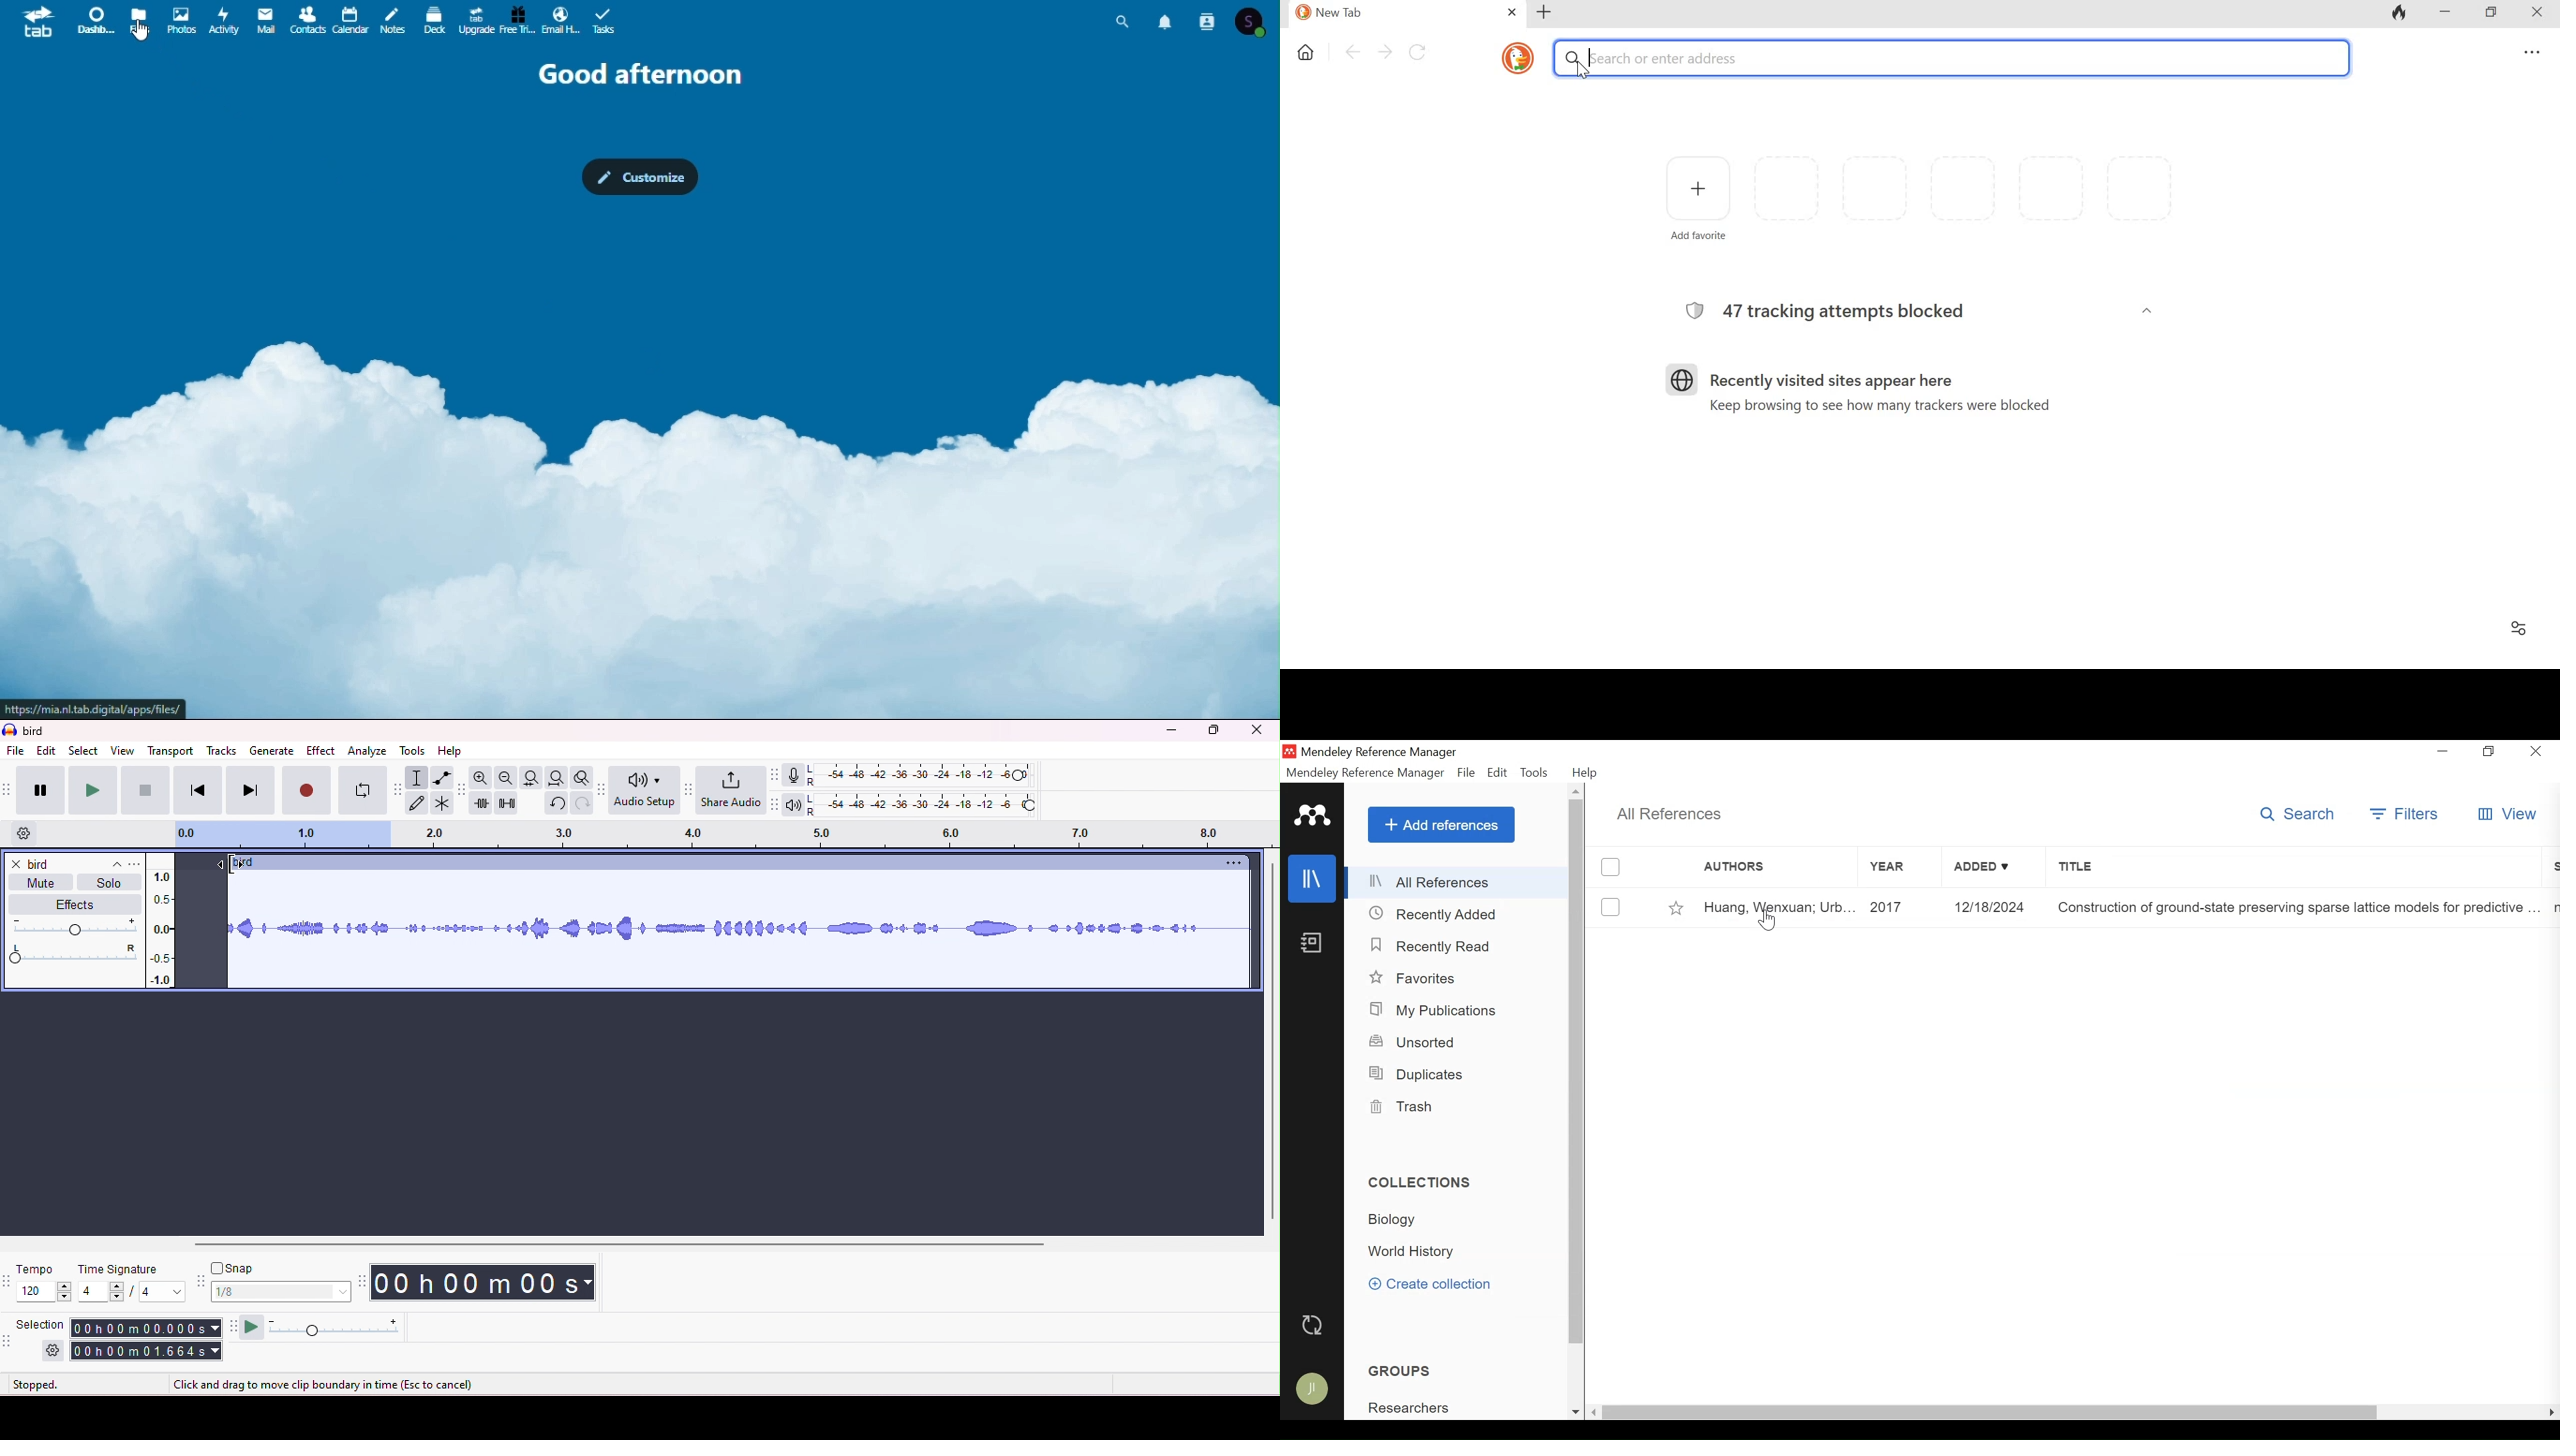 The image size is (2576, 1456). Describe the element at coordinates (688, 788) in the screenshot. I see `share audio tool bar` at that location.